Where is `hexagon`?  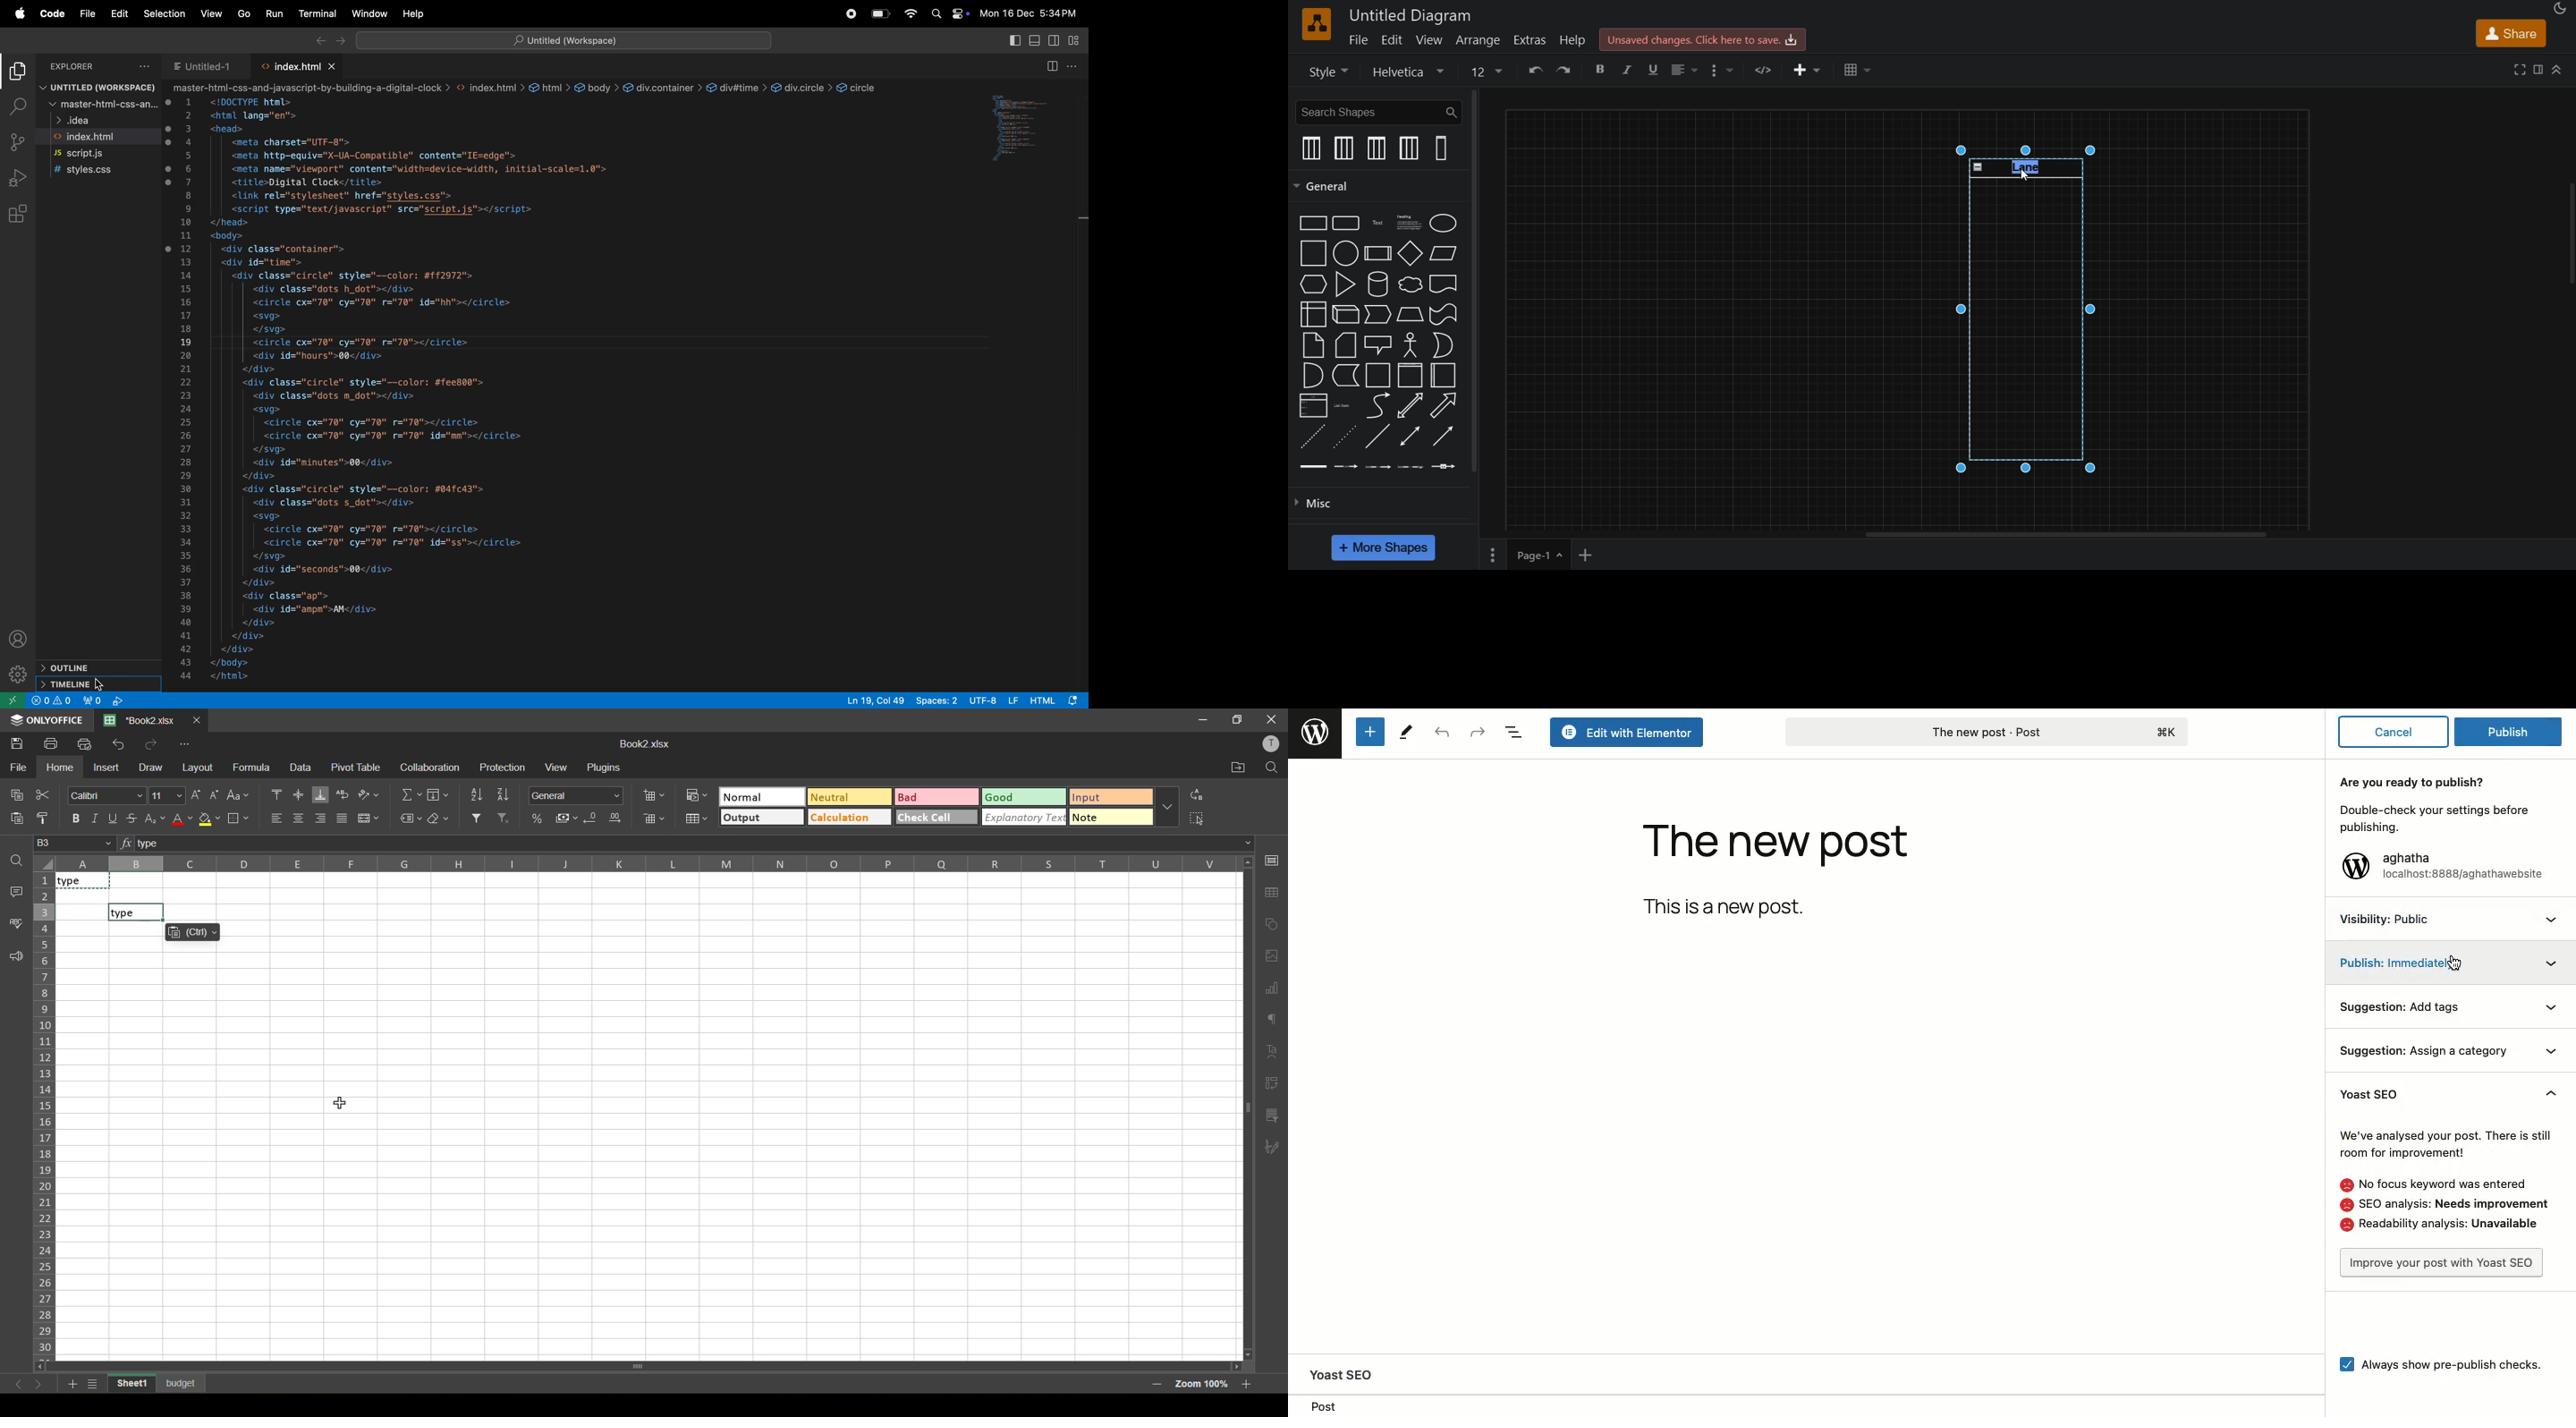 hexagon is located at coordinates (1314, 286).